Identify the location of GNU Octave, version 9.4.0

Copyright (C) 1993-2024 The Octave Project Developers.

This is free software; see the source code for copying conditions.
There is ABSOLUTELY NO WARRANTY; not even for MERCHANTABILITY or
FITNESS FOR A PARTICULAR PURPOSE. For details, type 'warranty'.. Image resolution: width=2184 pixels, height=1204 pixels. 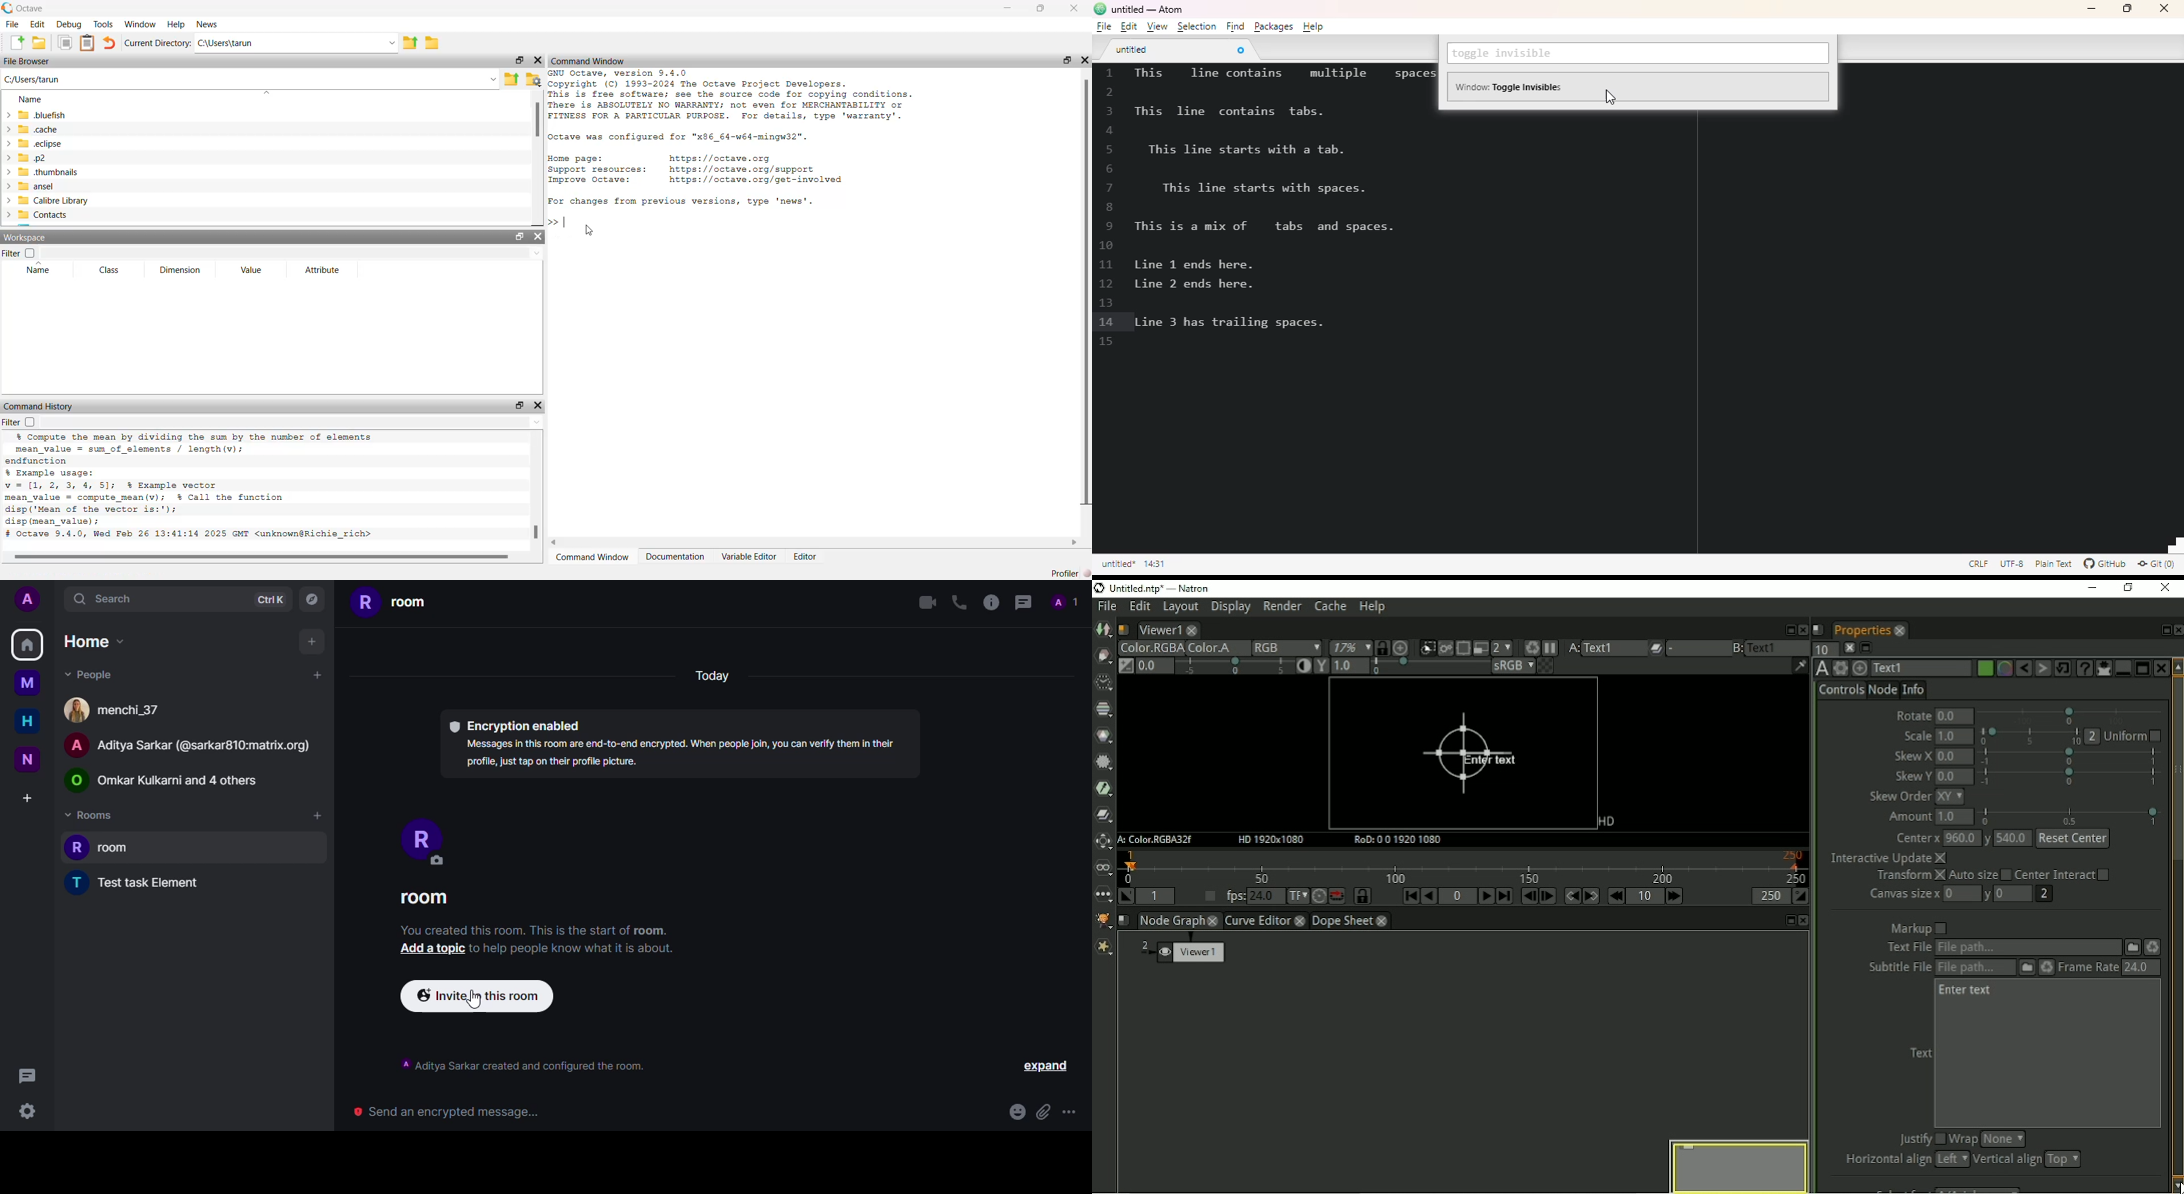
(731, 96).